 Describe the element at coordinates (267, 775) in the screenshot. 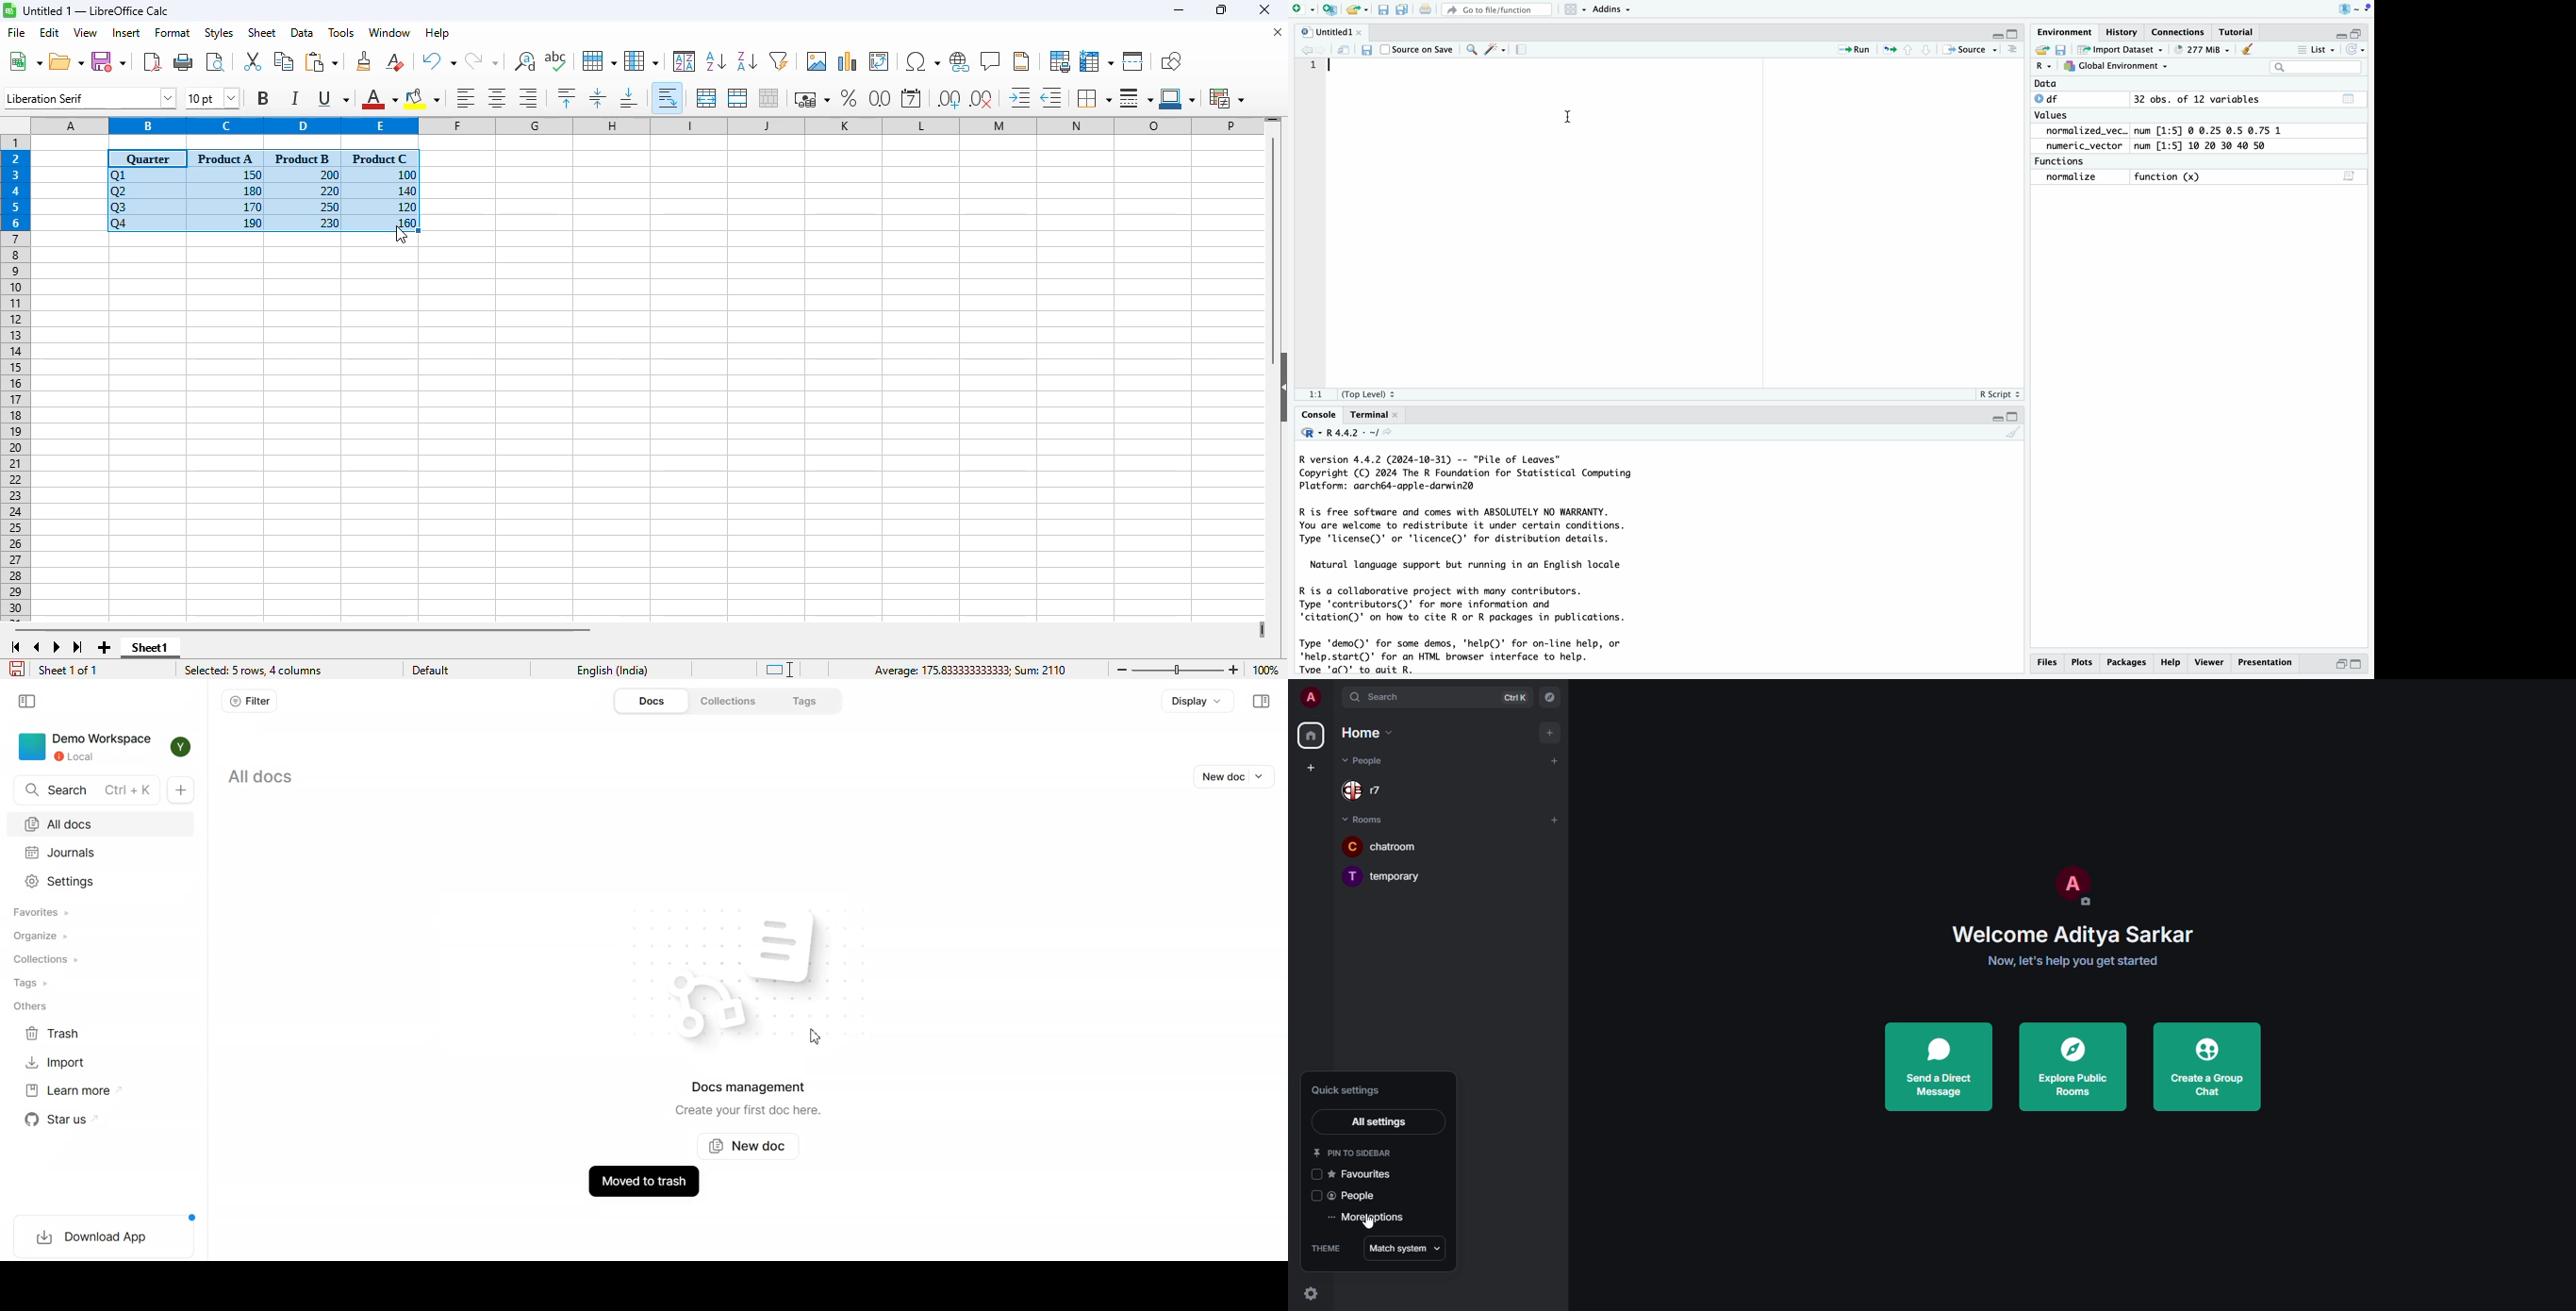

I see `All docs` at that location.